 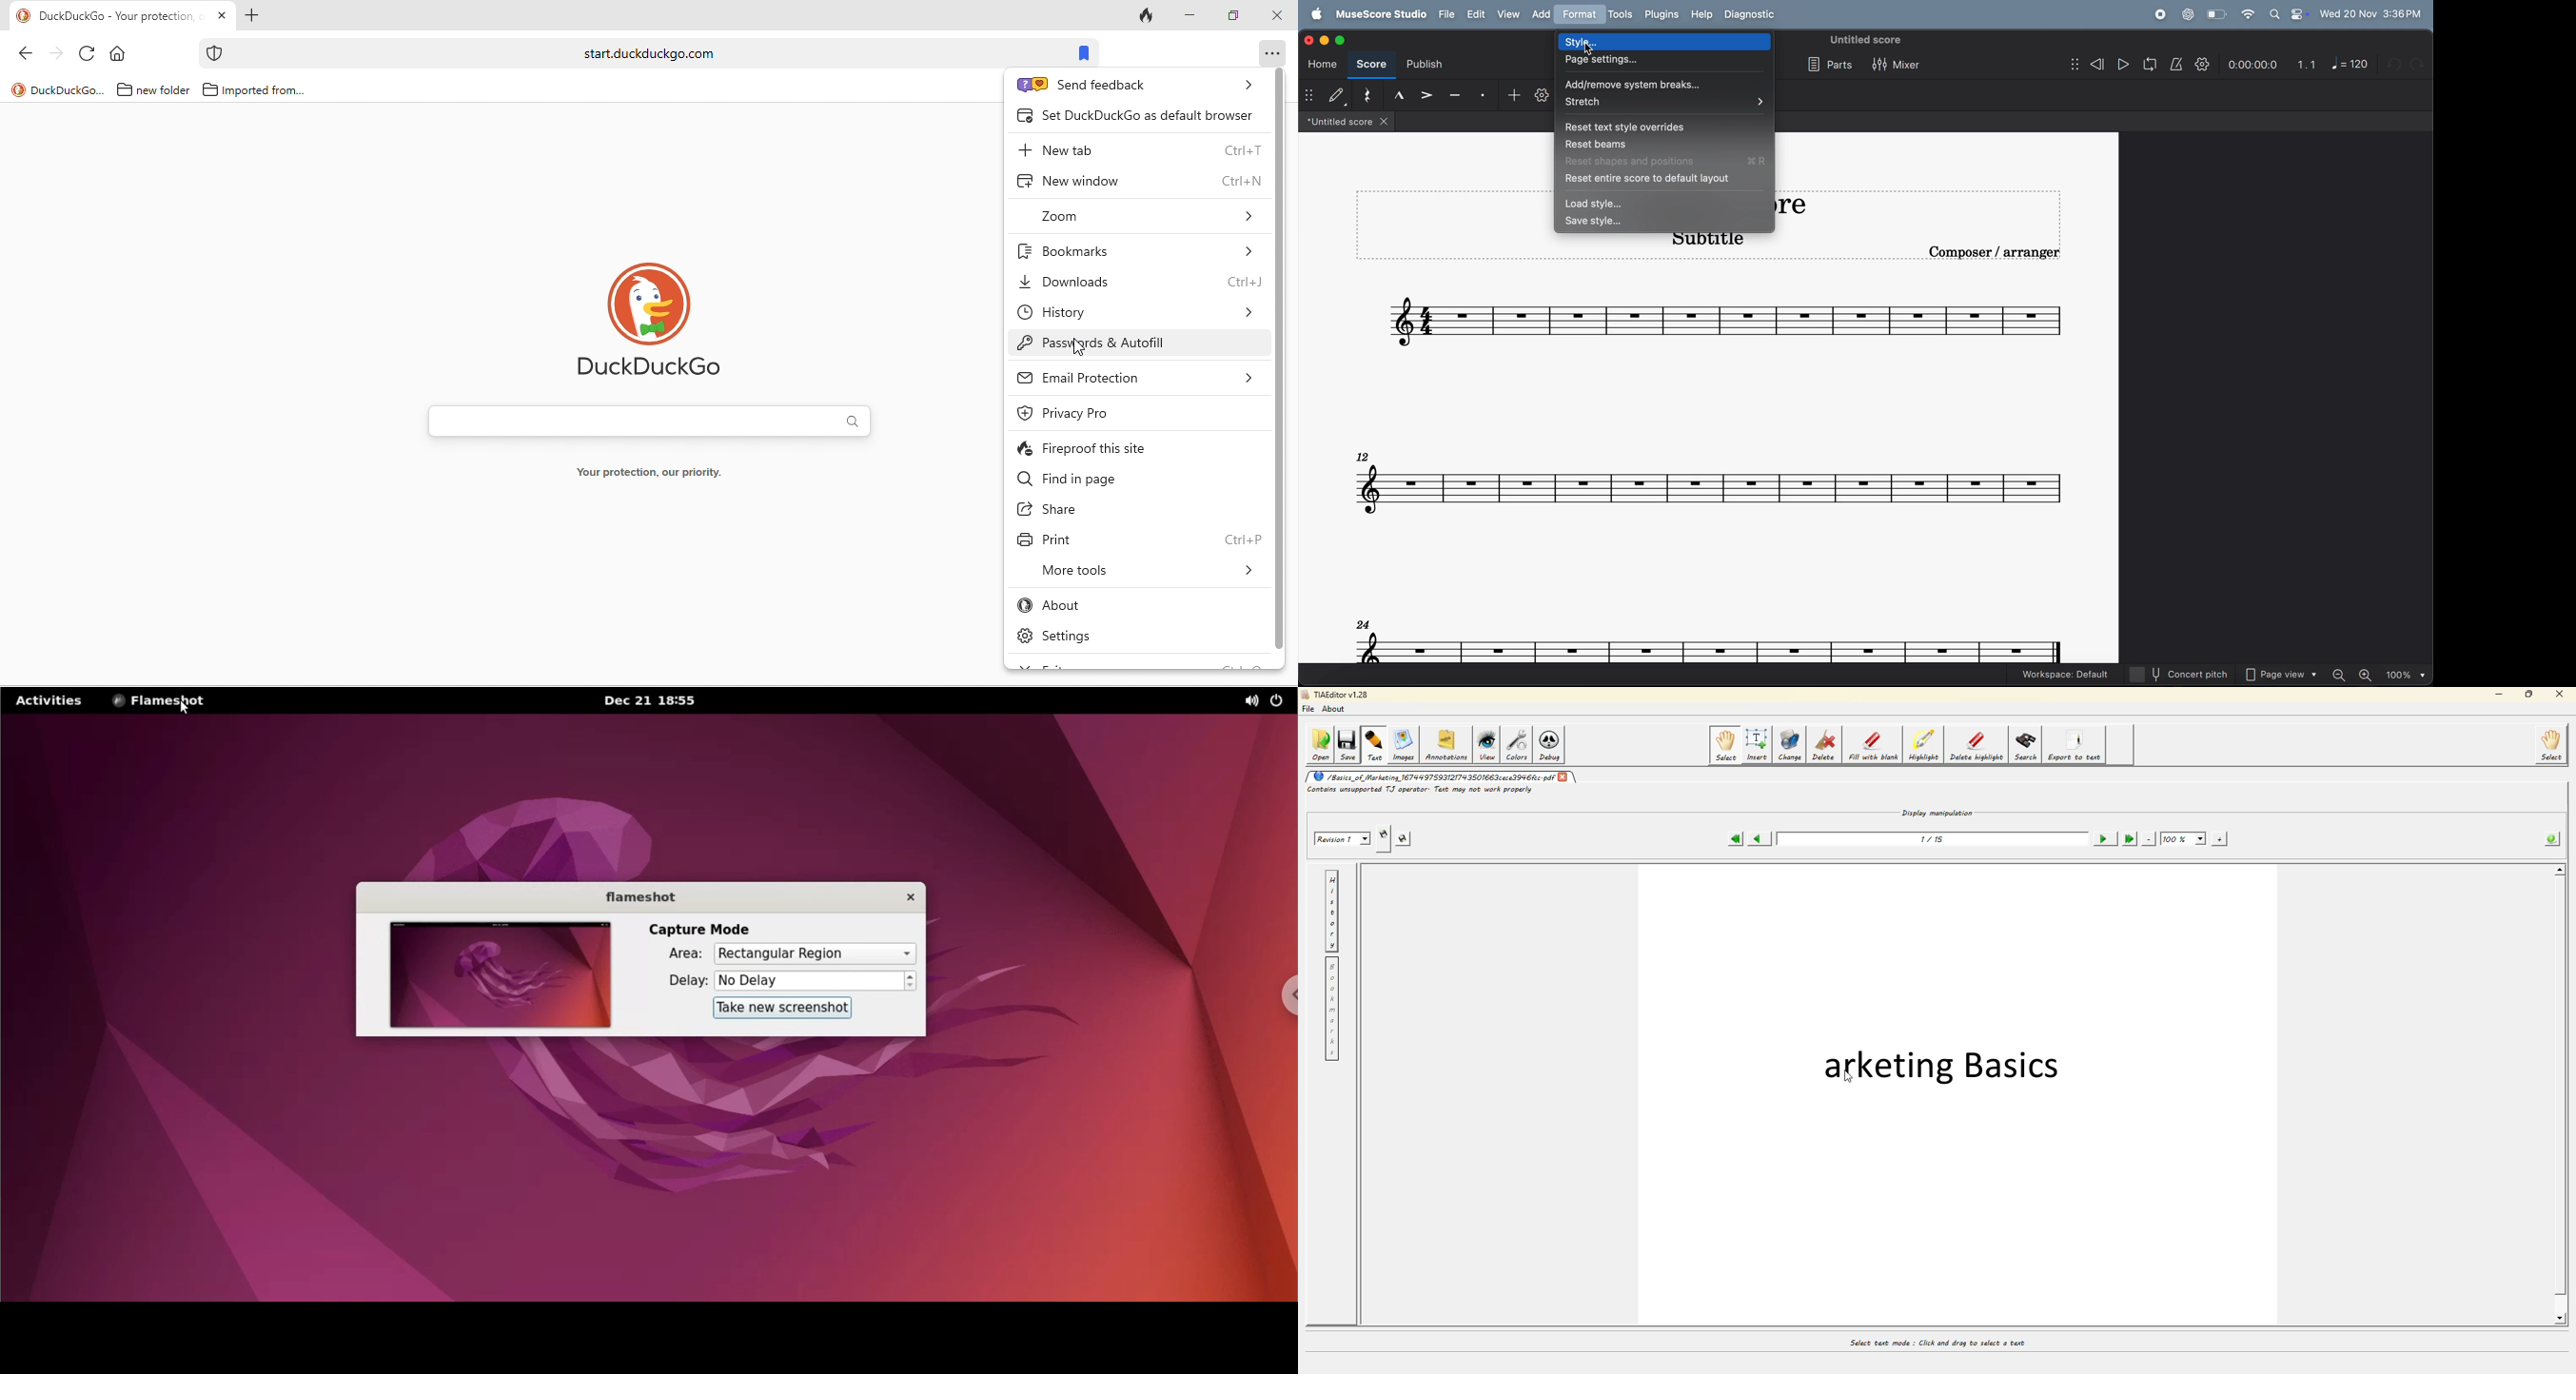 What do you see at coordinates (1331, 1009) in the screenshot?
I see `bookmarks` at bounding box center [1331, 1009].